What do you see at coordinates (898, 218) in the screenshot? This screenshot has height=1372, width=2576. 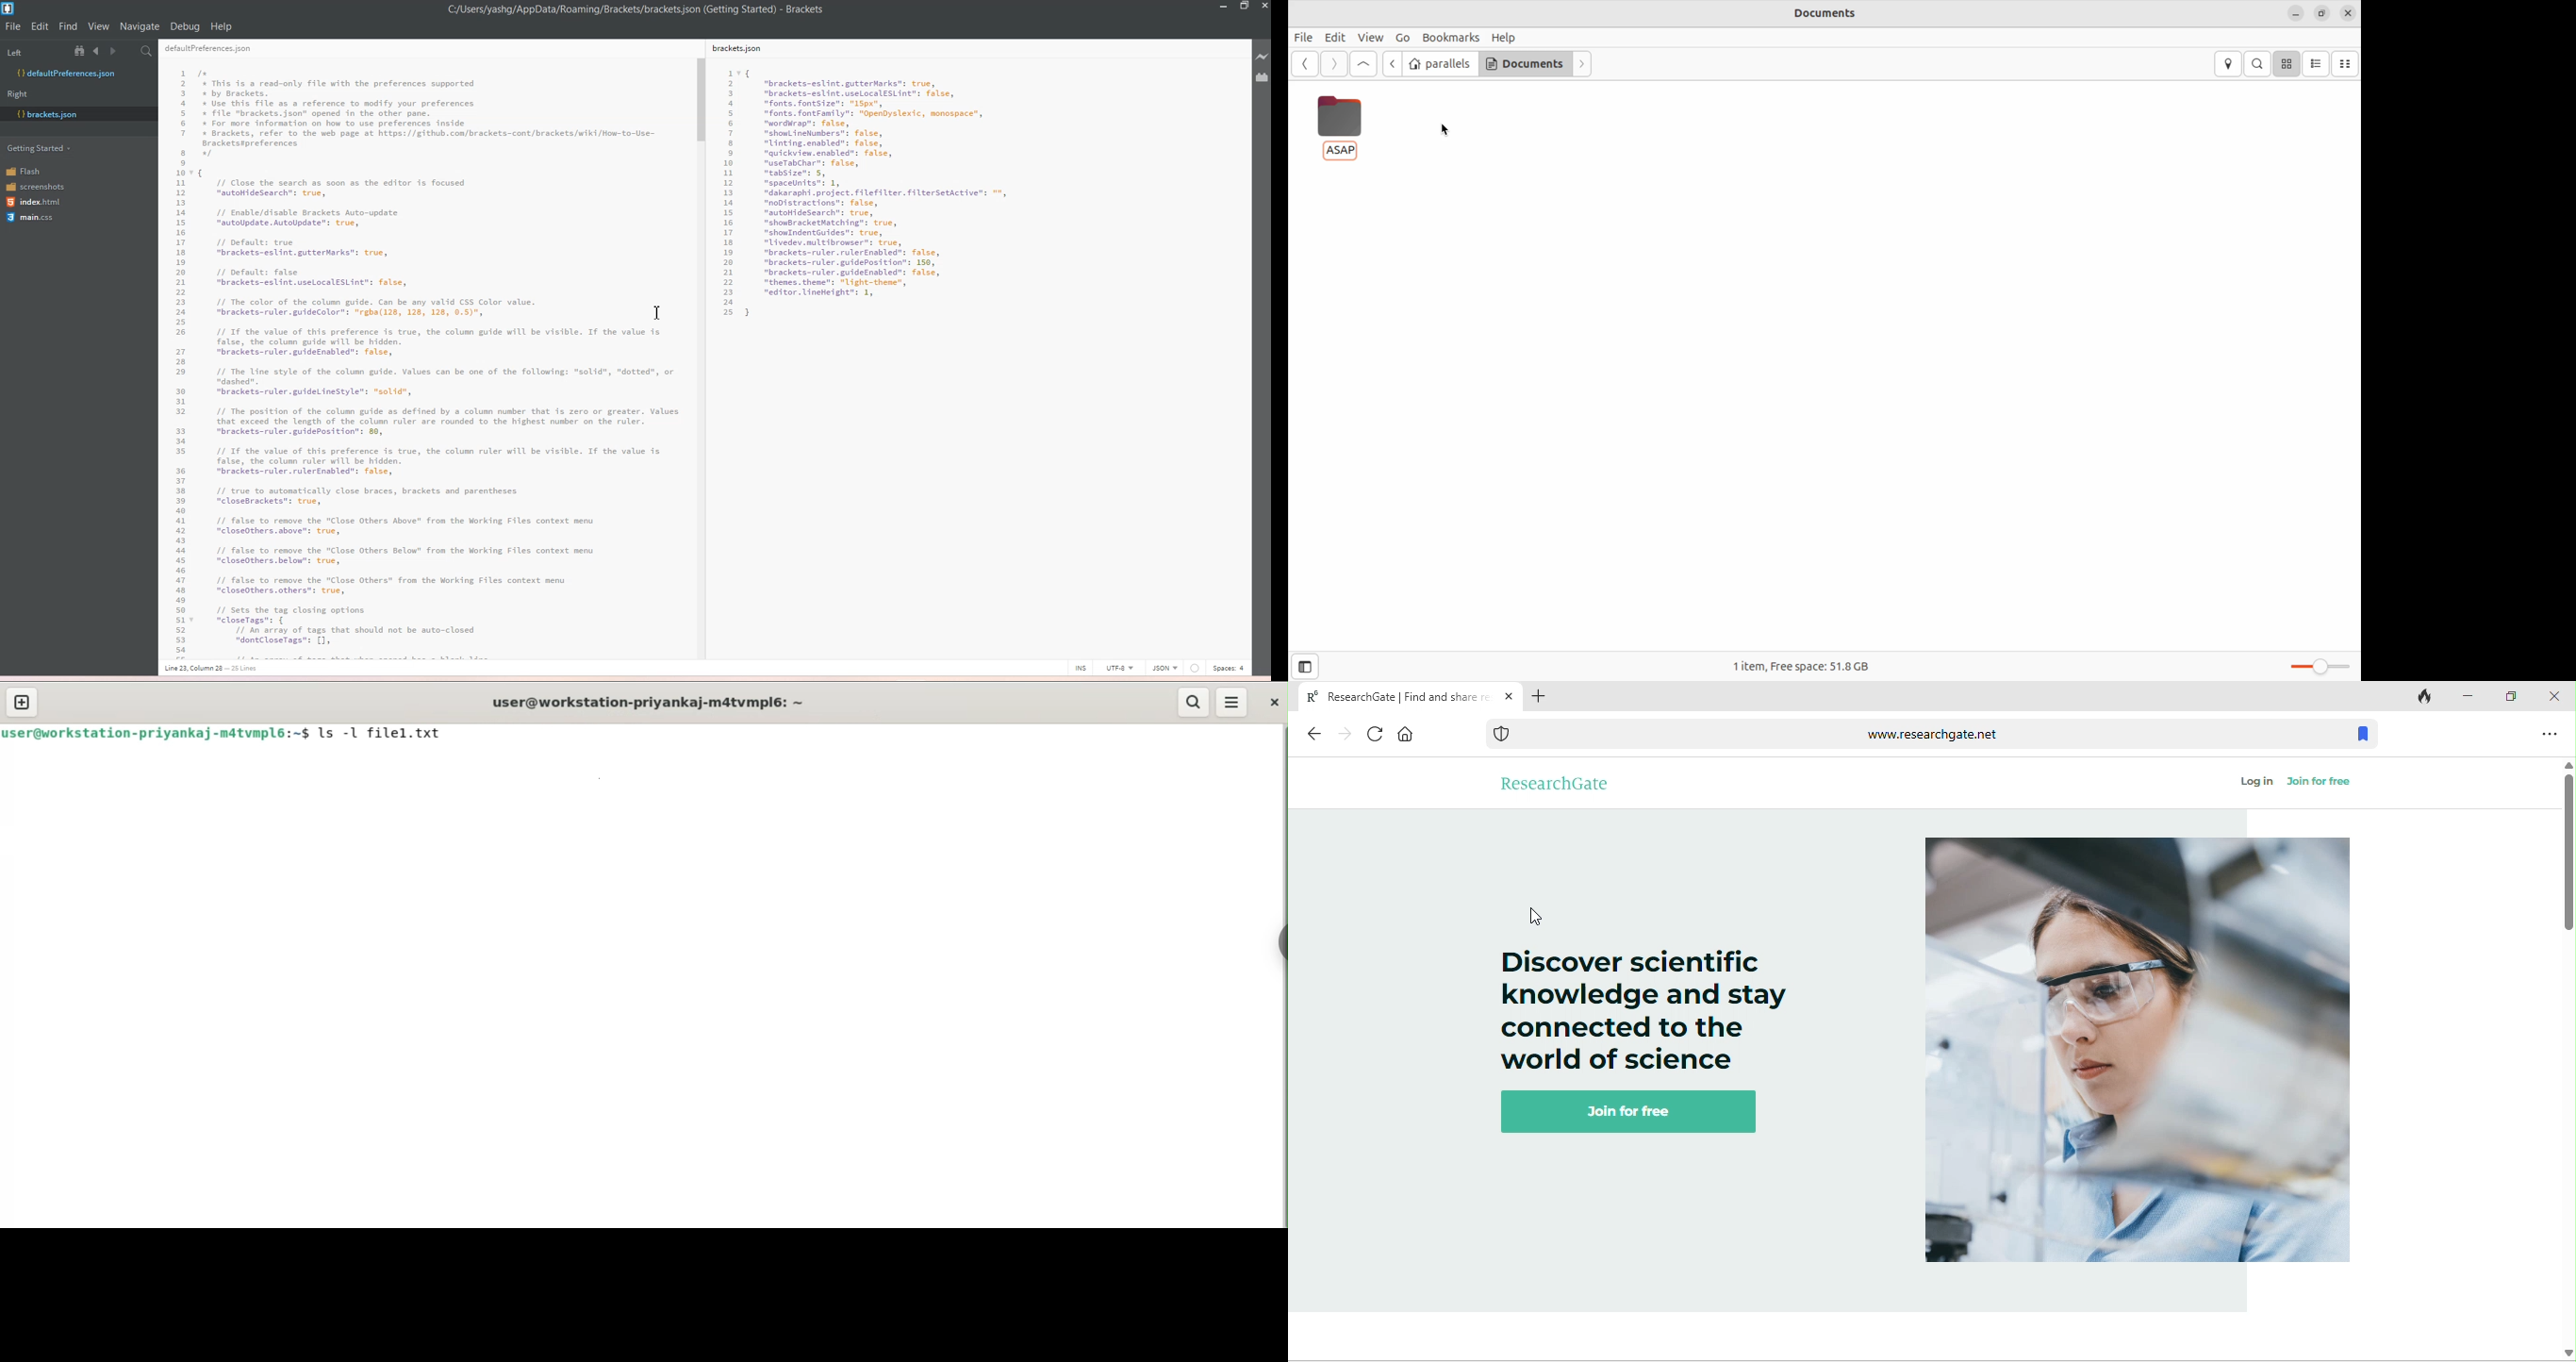 I see `brackets.json

vi
“brackets-eslint.gutterMarks”: true,
“brackets-eslint.uselocalESLint": false,
“fonts. fontSize": "15px",
“fonts. fontFamily”: "OpenDyslexic, monospace”,
“wordrap™: false,
“shouLineNumbers": false,
“linting.enabled": false,
“quickview.enabled”: false,
“useTabChar": false,
“tabSize": 5,
“spacelnits”: 1,
“dakaraphi.project. filefilter. filterSetActive™: ™*,
“noDistractions”: false,
“autoHideSearch”: true,
“showBracketMatching”: true,
“showIndentGuides”: true,
“livedev.multibrowser”: true,
“brackets-ruler.rulerEnabled”: false,
“brackets-ruler.guidePosition": 150,
“brackets-ruler.guideEnabled": false,
“themes. theme": "light-theme",
Sh 100]

}` at bounding box center [898, 218].